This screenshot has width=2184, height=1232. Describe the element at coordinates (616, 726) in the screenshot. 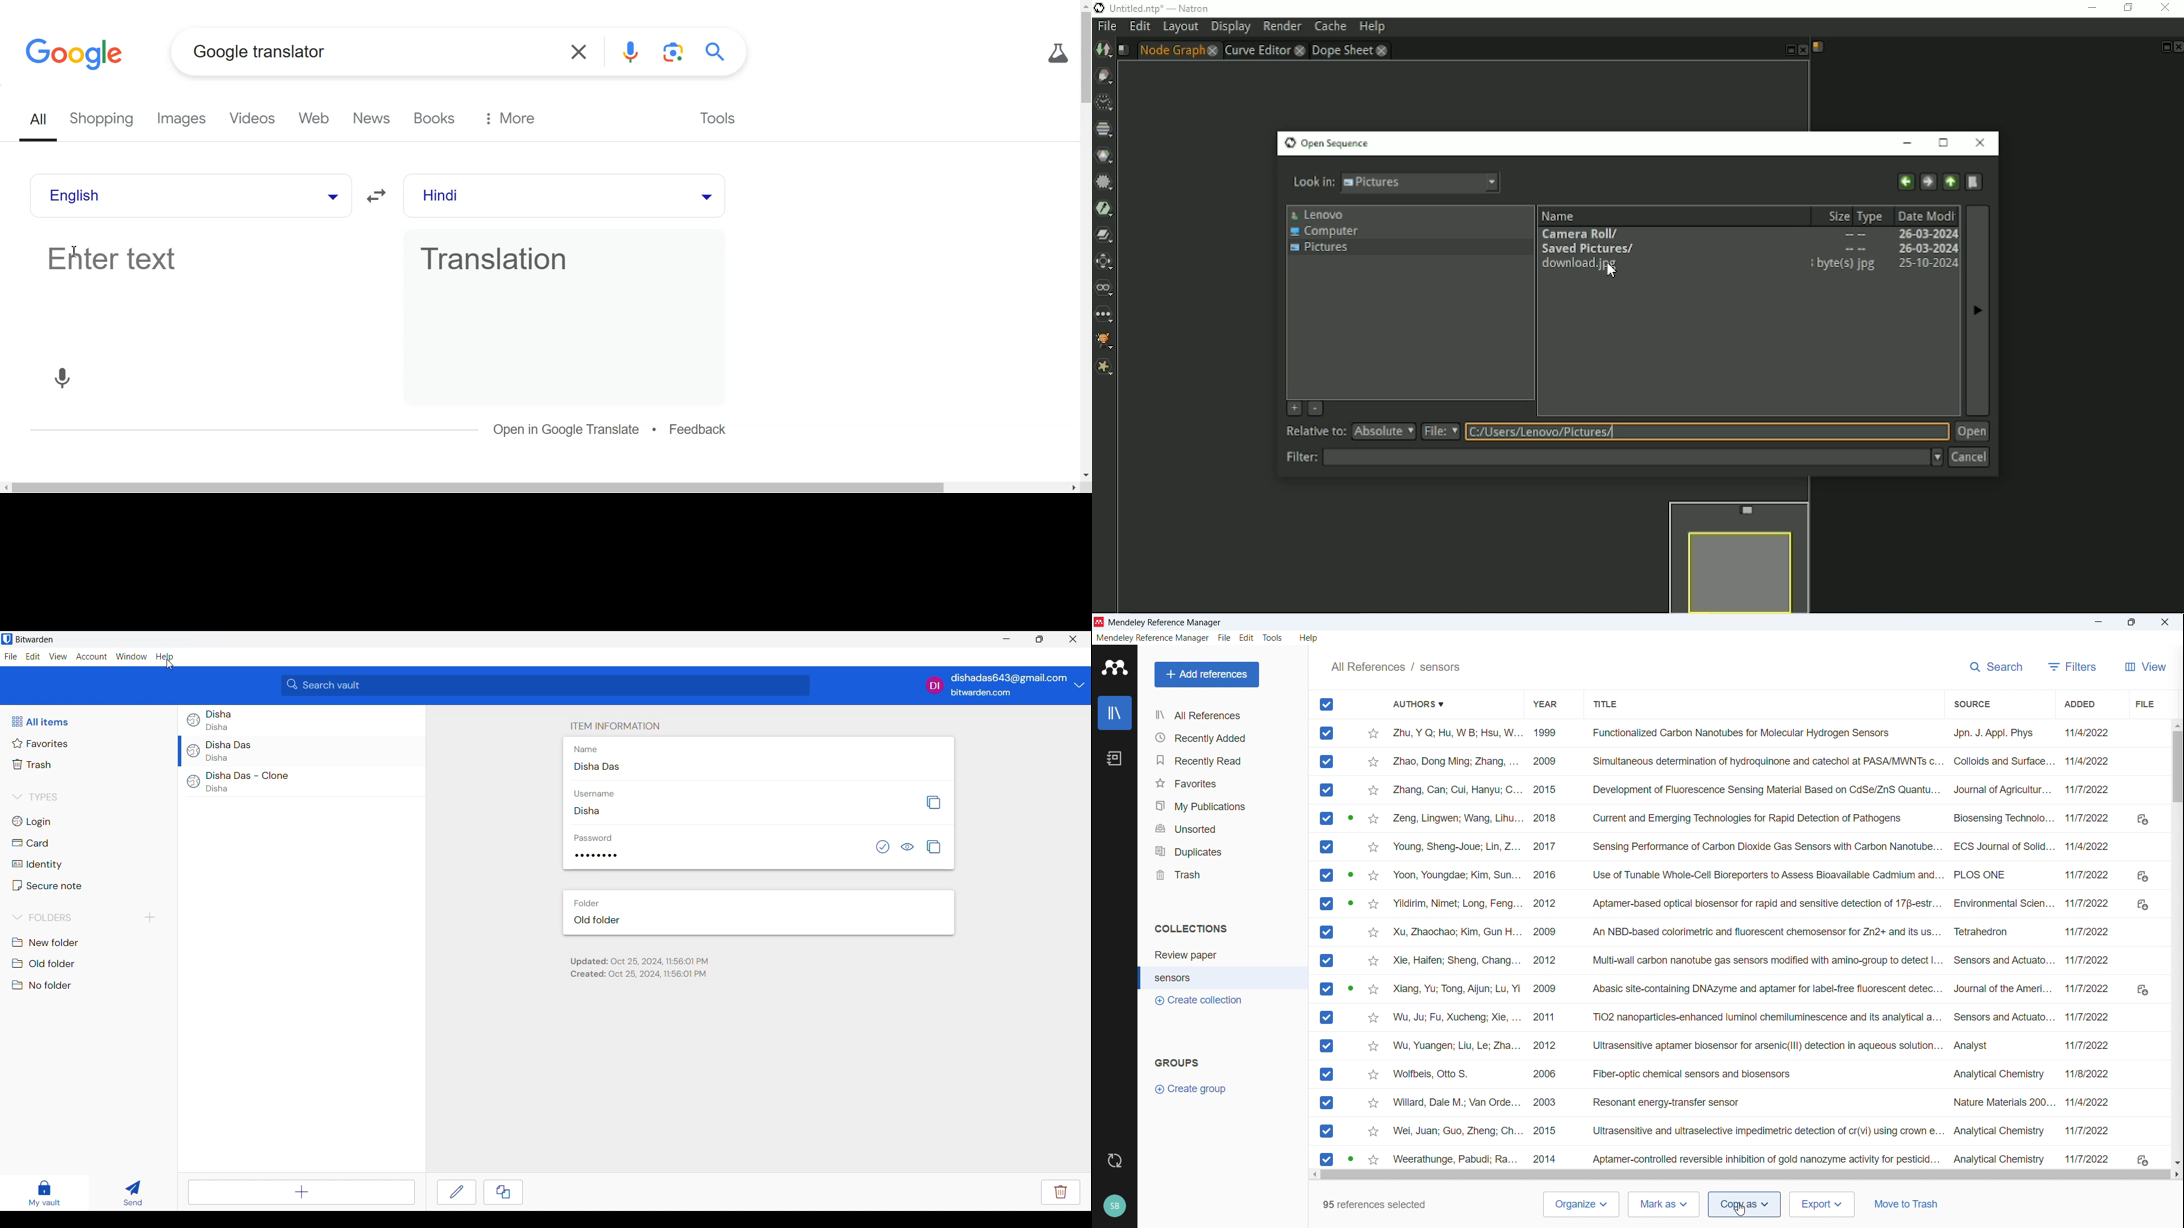

I see `Item information` at that location.